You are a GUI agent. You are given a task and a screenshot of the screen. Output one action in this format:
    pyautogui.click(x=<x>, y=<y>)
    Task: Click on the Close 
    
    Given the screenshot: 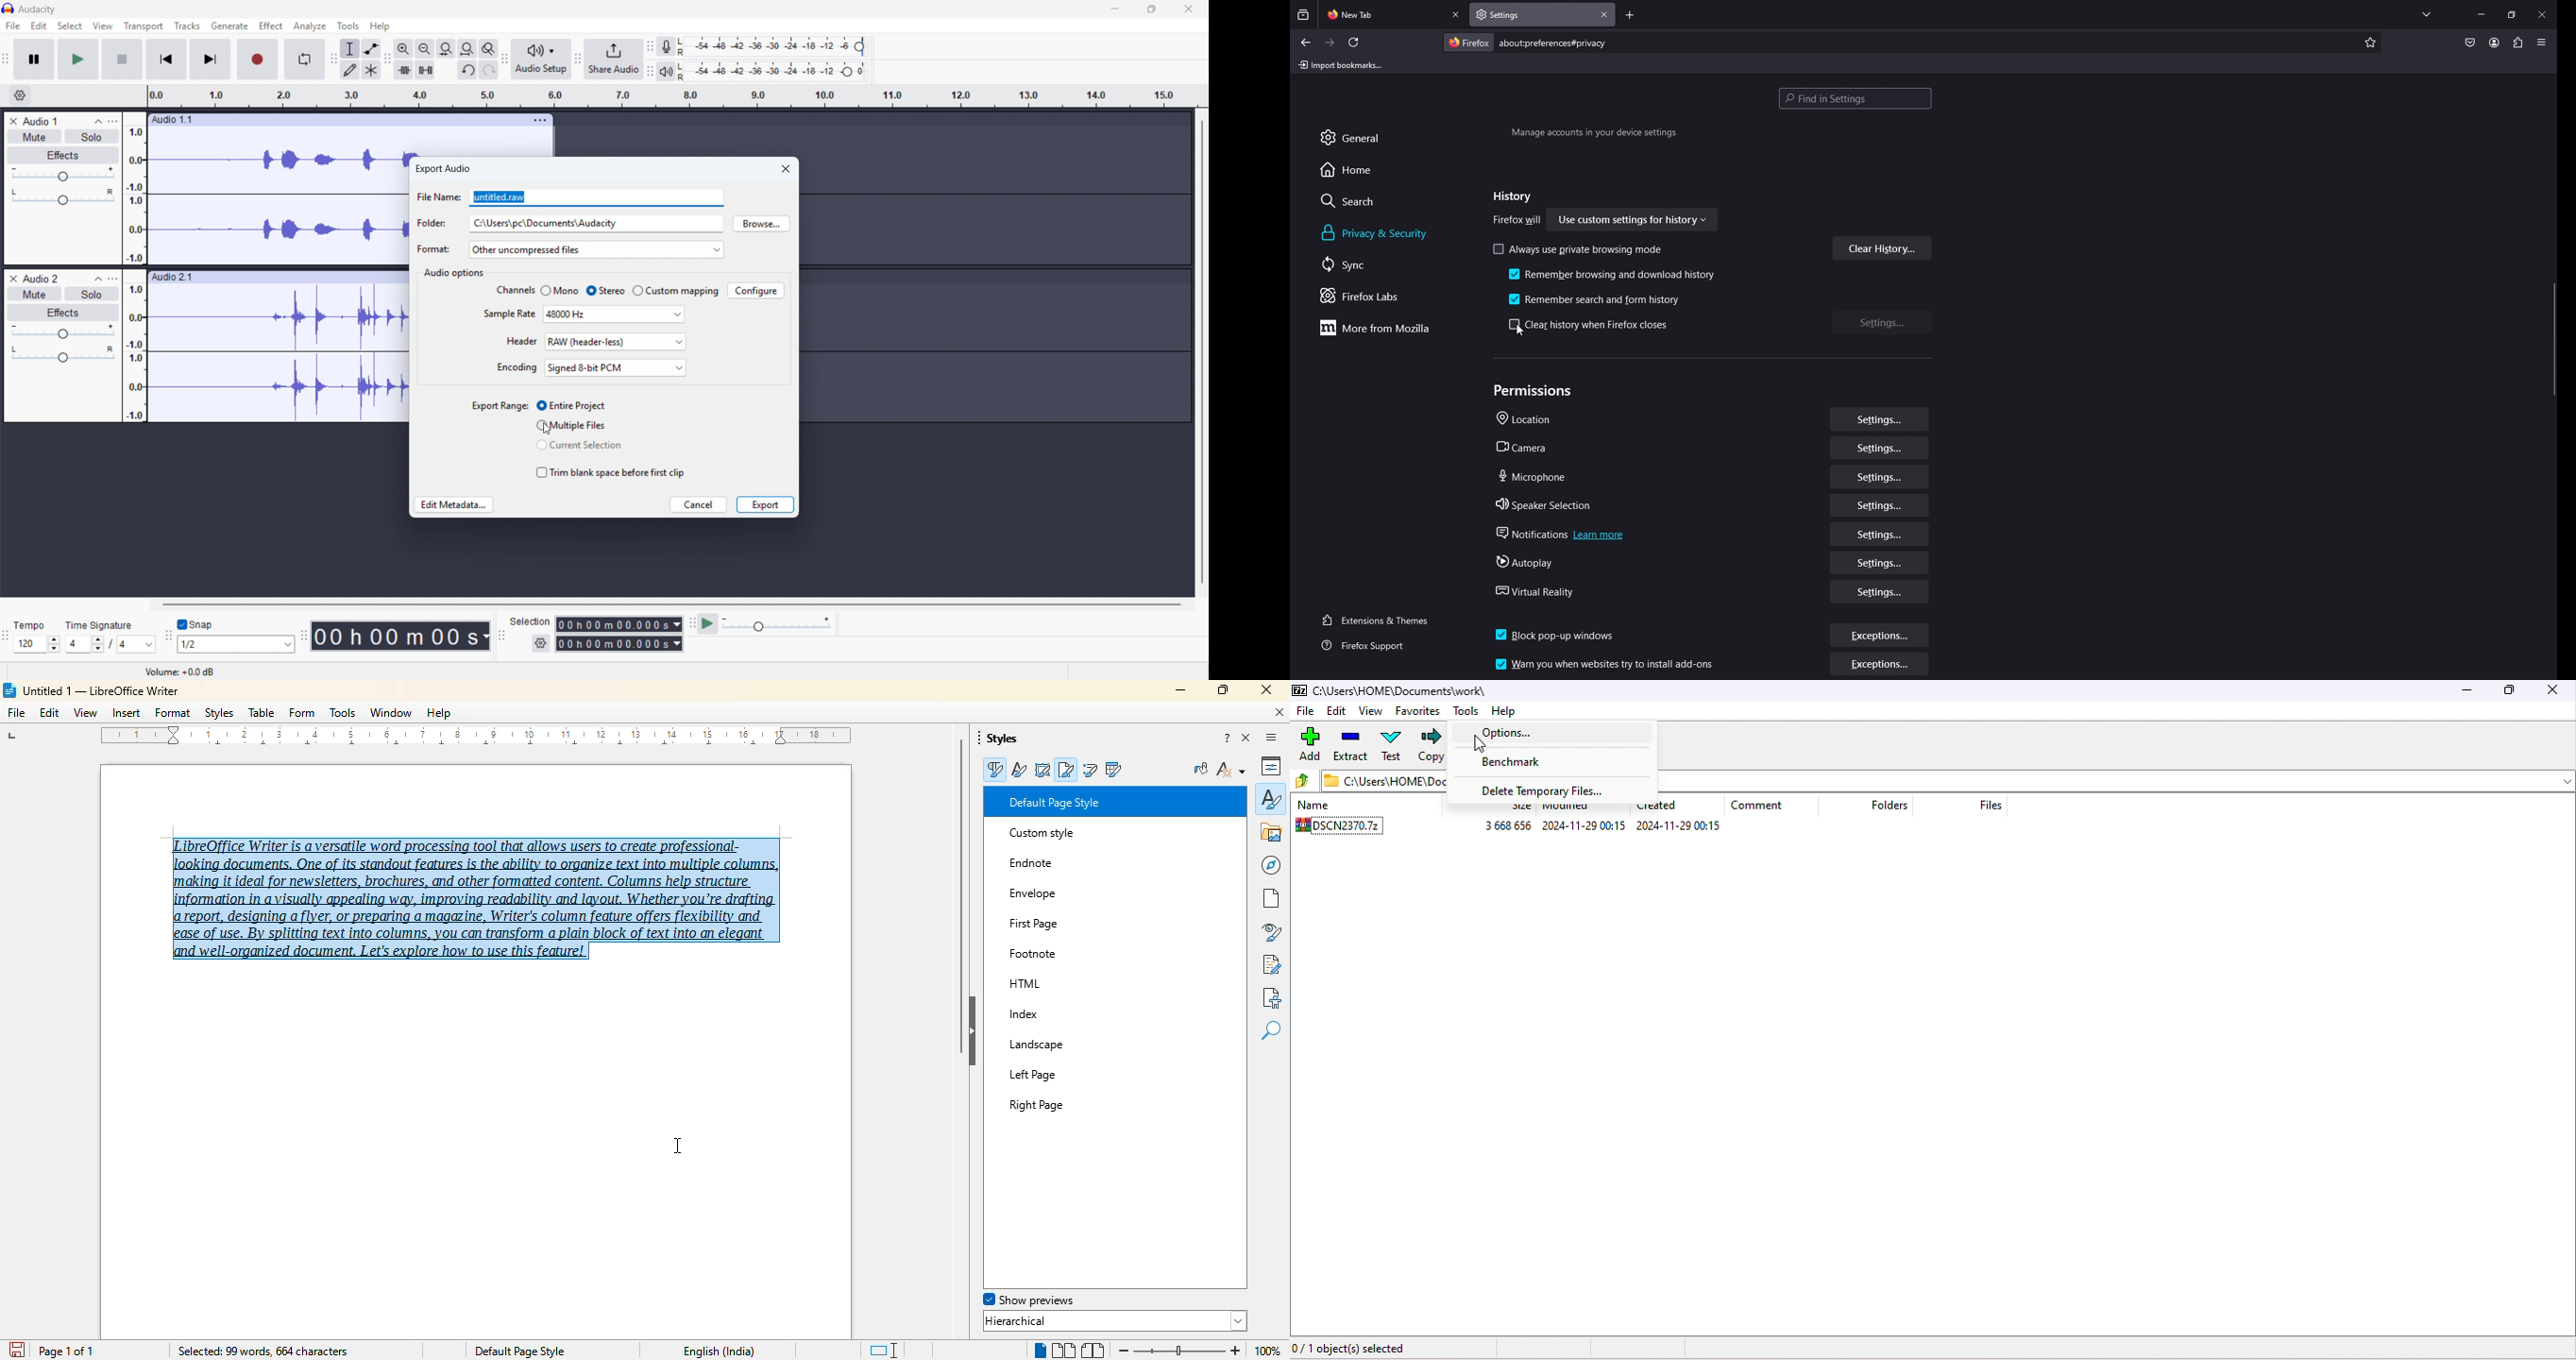 What is the action you would take?
    pyautogui.click(x=1188, y=9)
    